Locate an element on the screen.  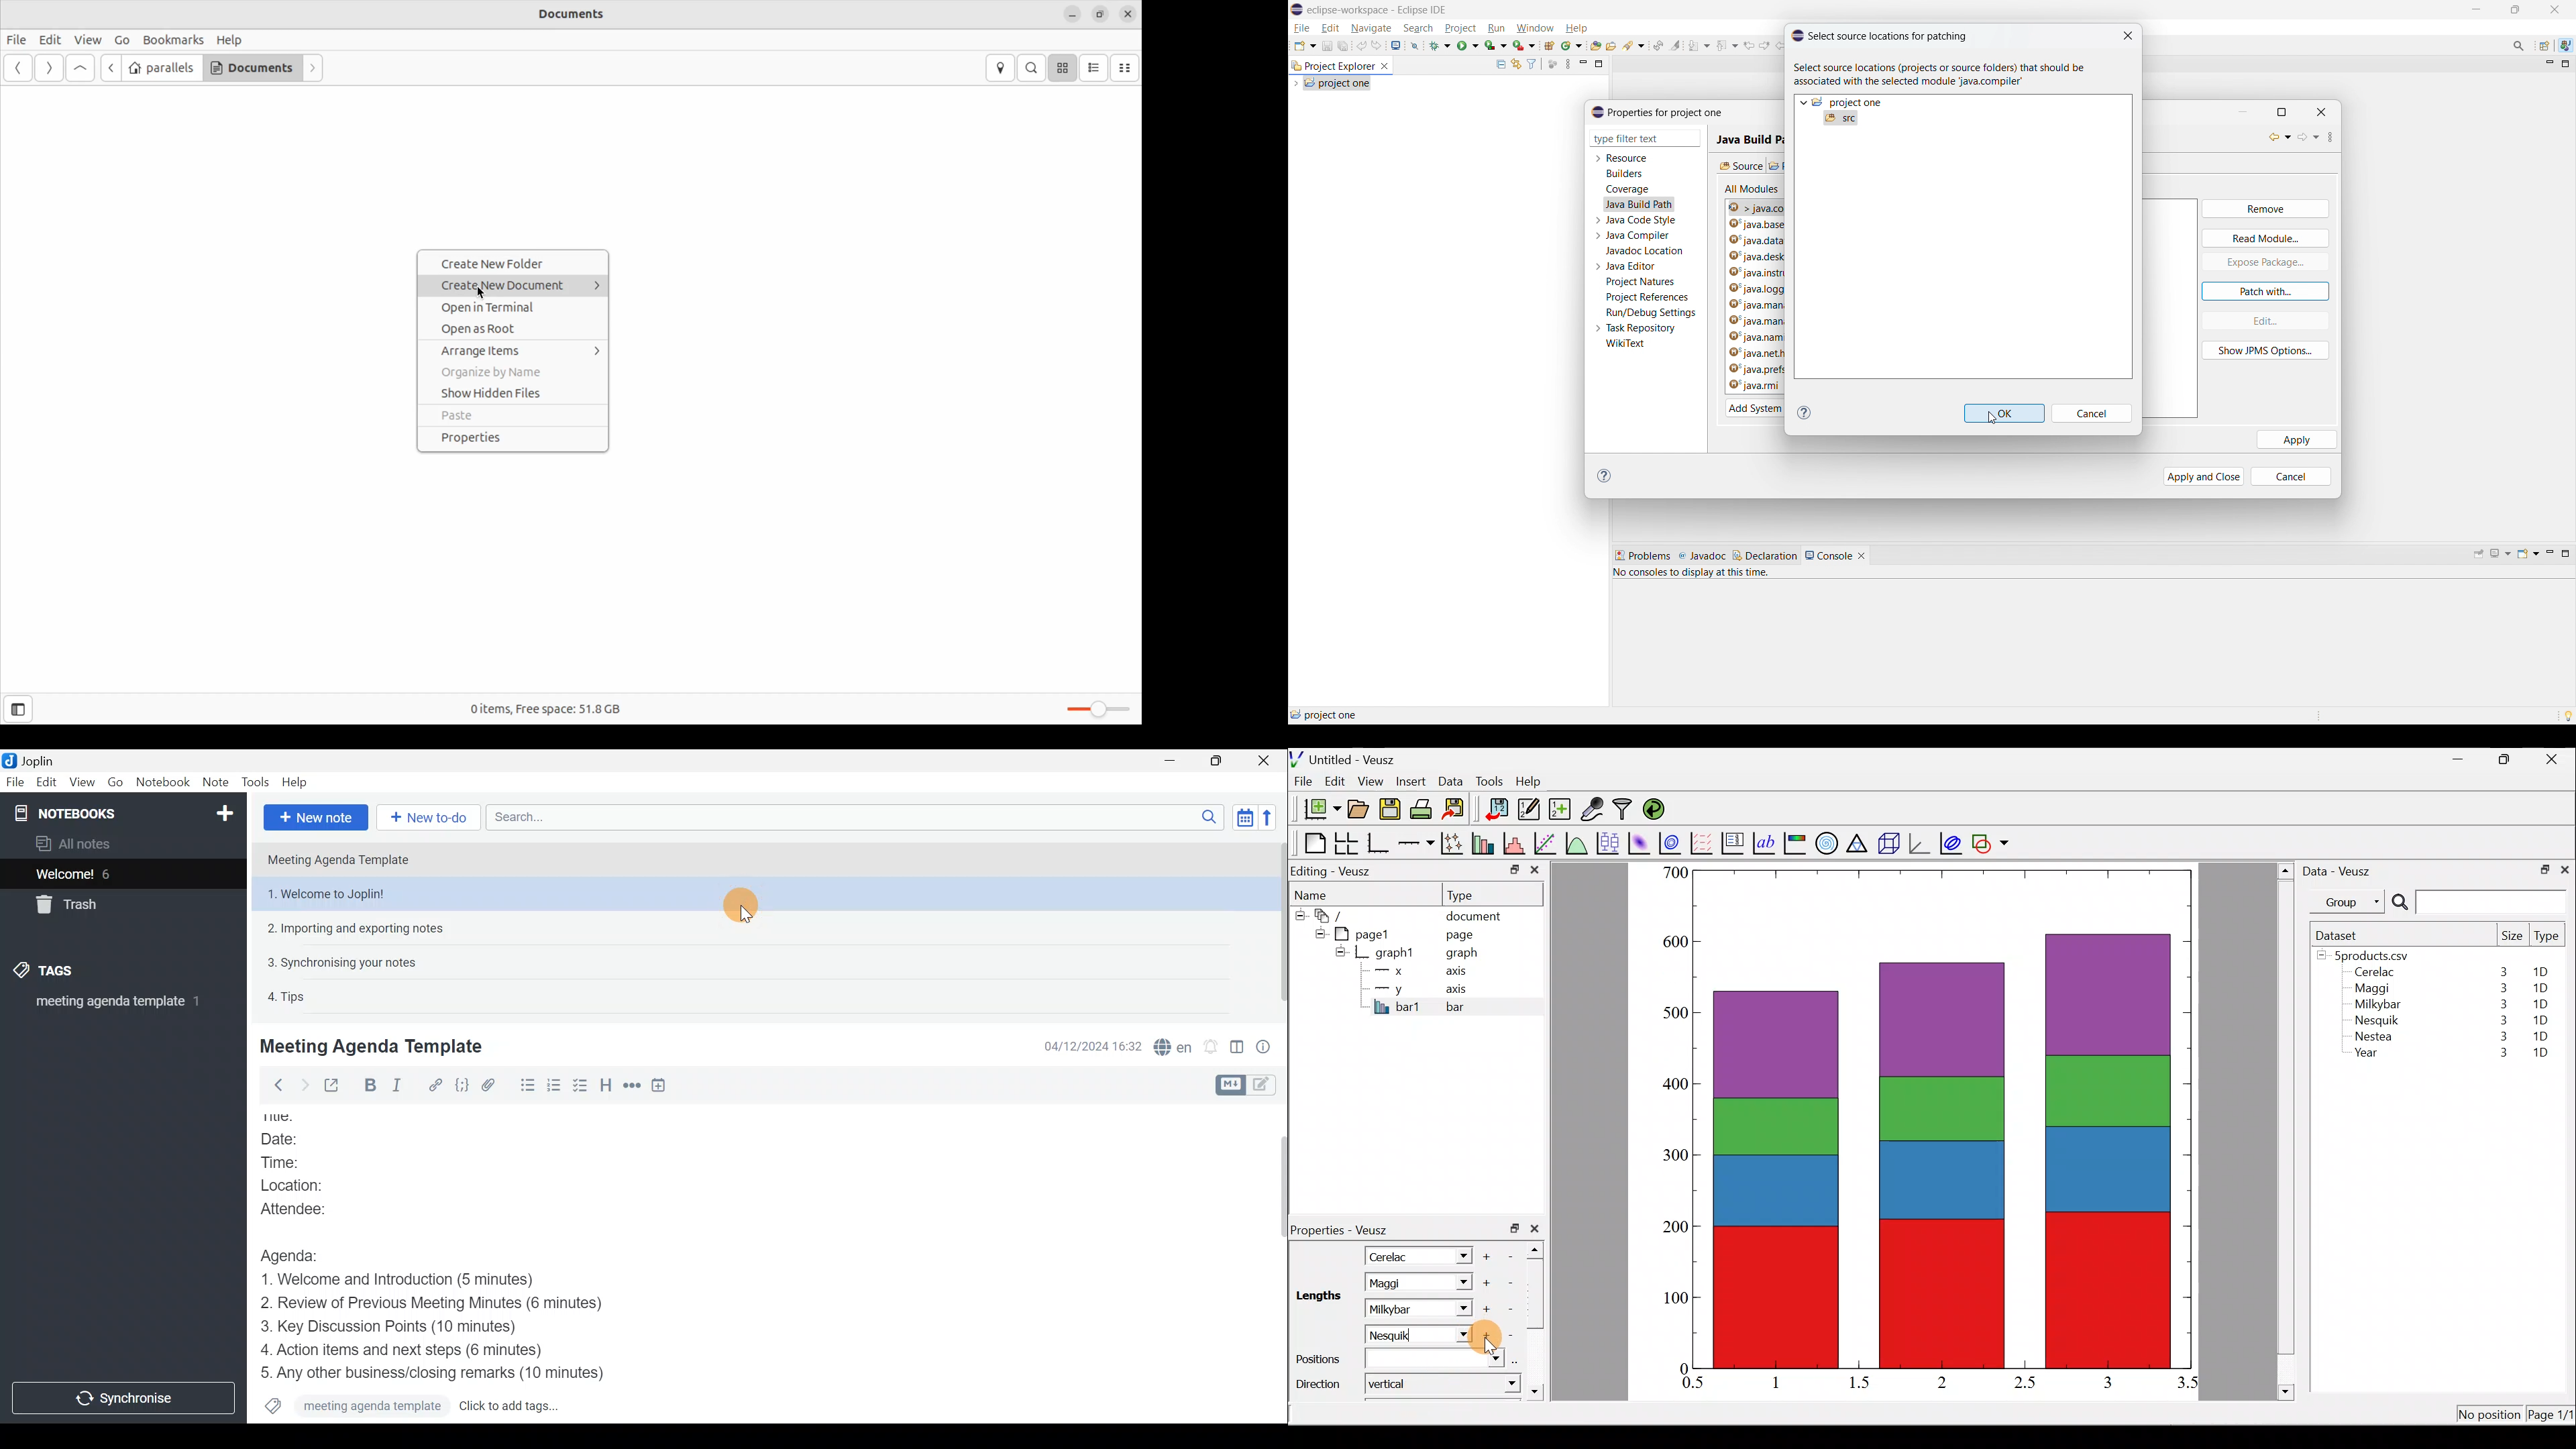
Key Discussion Points (10 minutes) is located at coordinates (394, 1328).